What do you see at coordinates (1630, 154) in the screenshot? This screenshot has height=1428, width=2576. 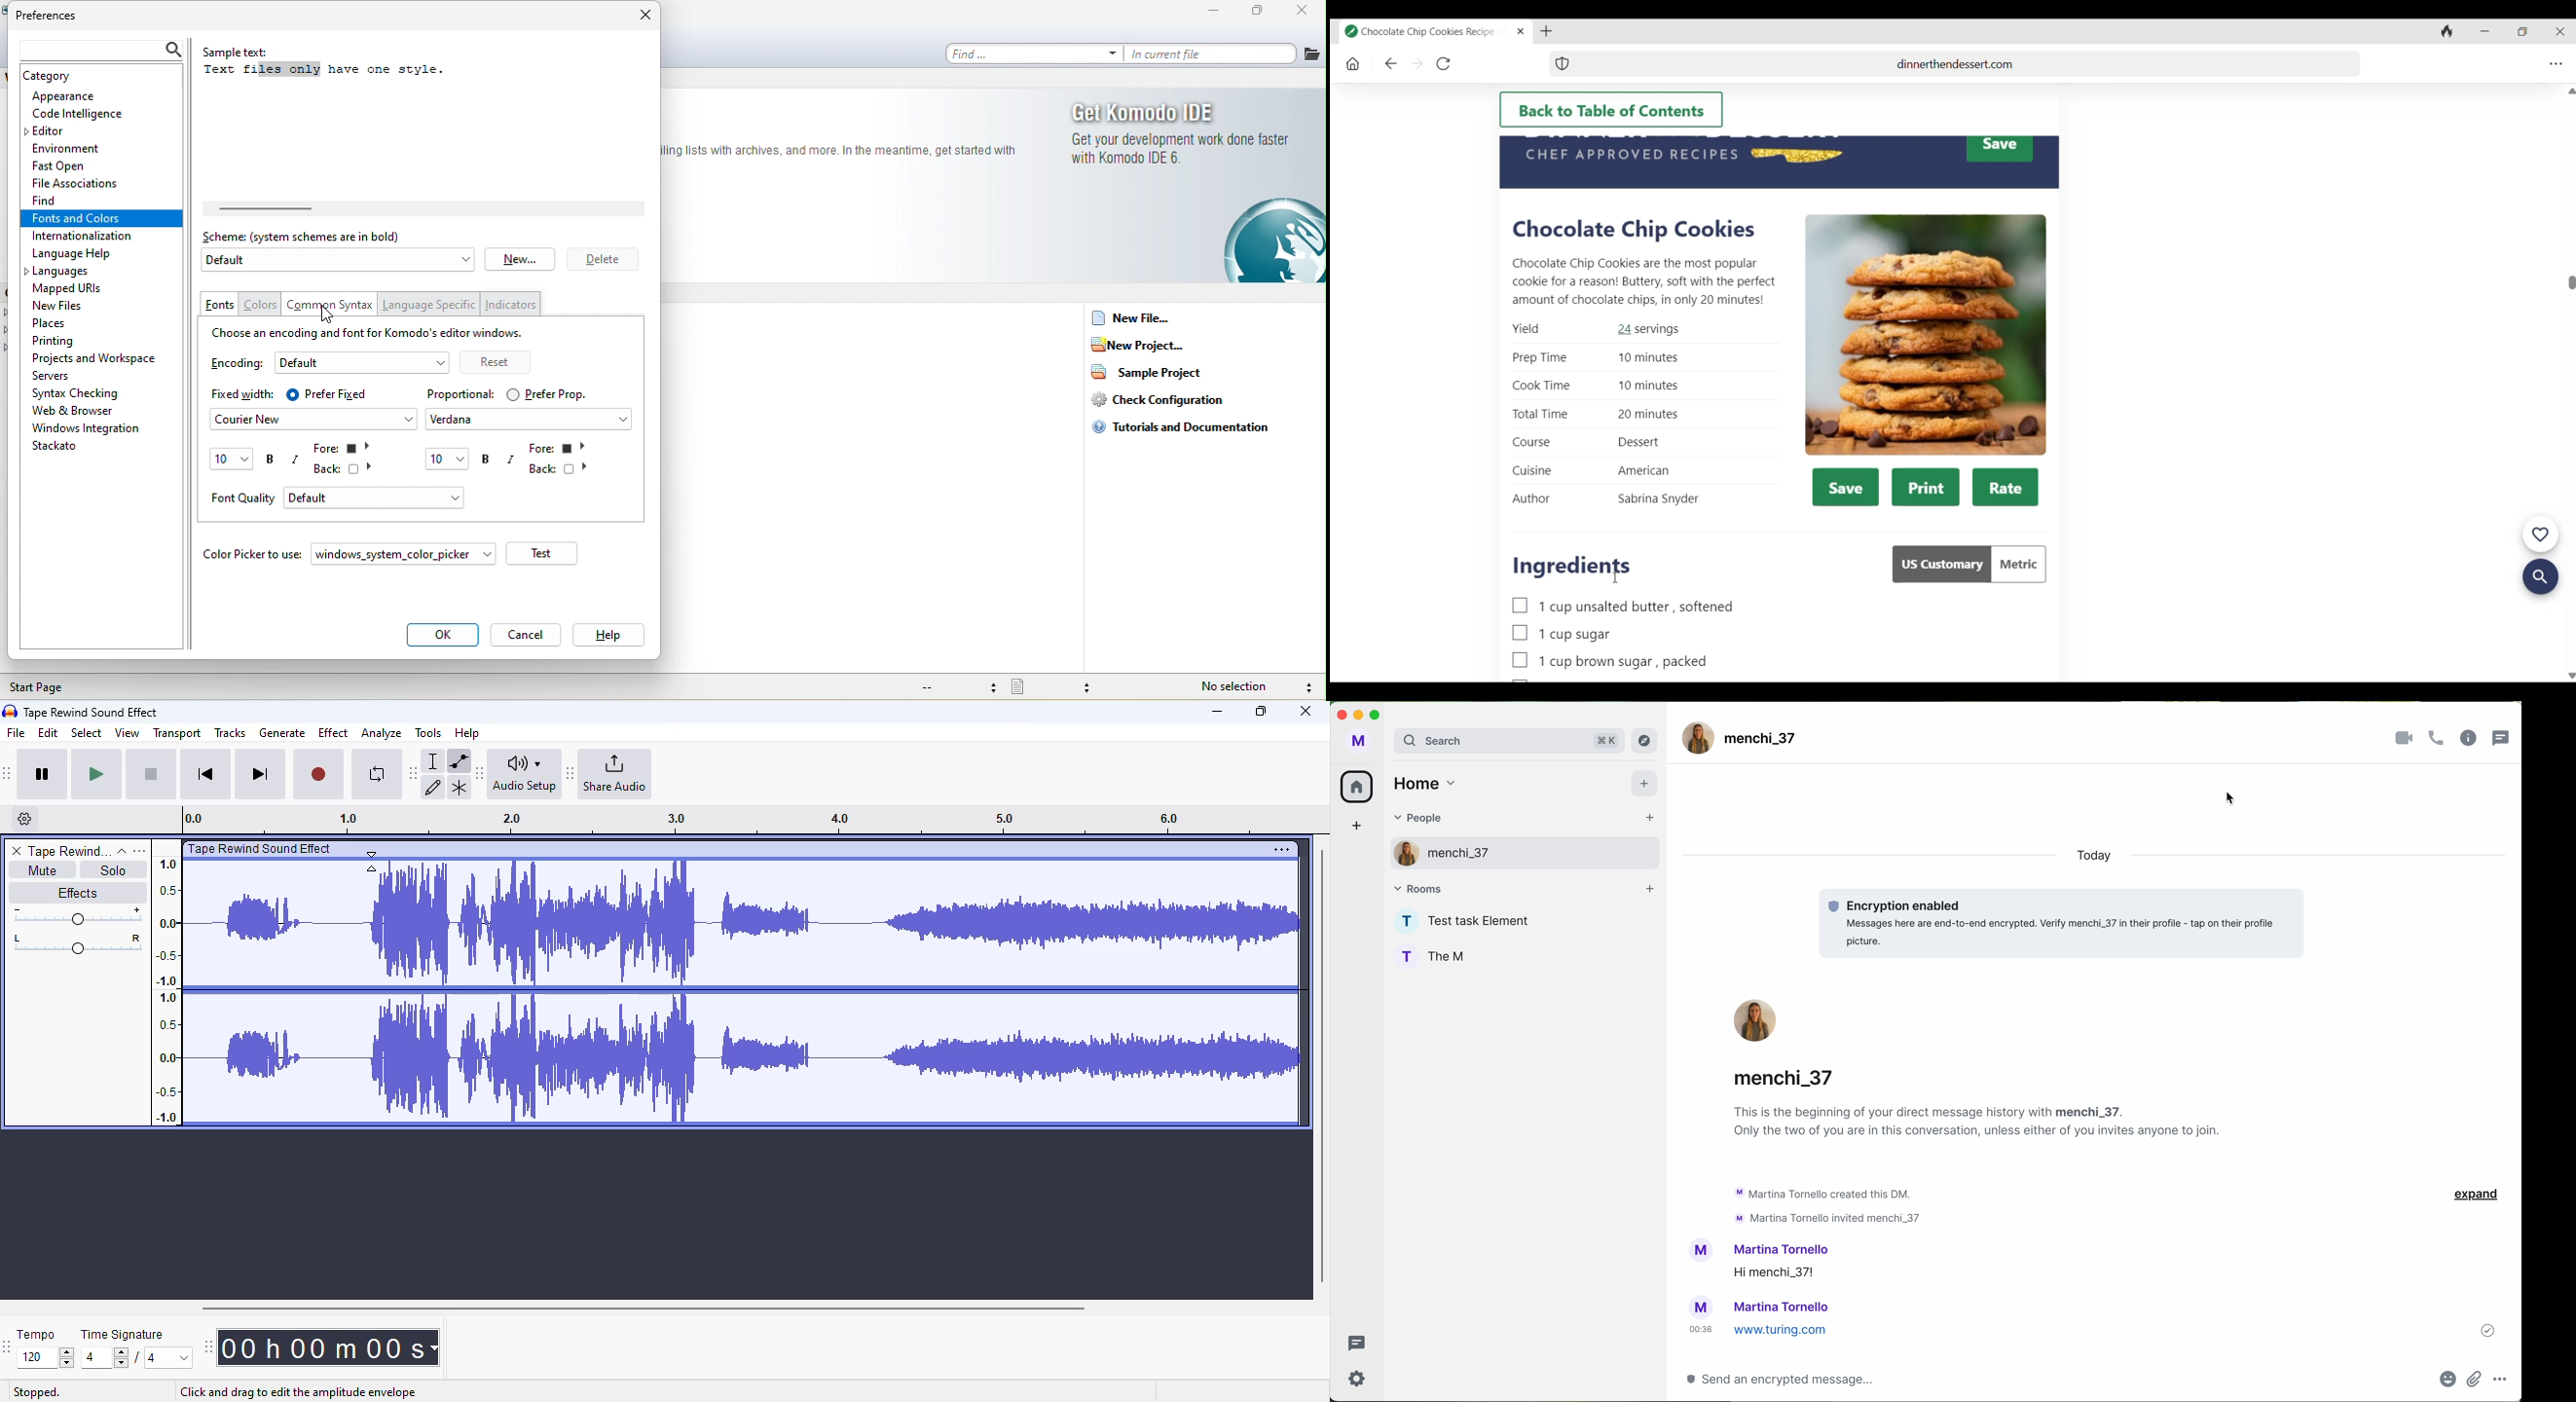 I see `CHEF APPROVED RECIPES` at bounding box center [1630, 154].